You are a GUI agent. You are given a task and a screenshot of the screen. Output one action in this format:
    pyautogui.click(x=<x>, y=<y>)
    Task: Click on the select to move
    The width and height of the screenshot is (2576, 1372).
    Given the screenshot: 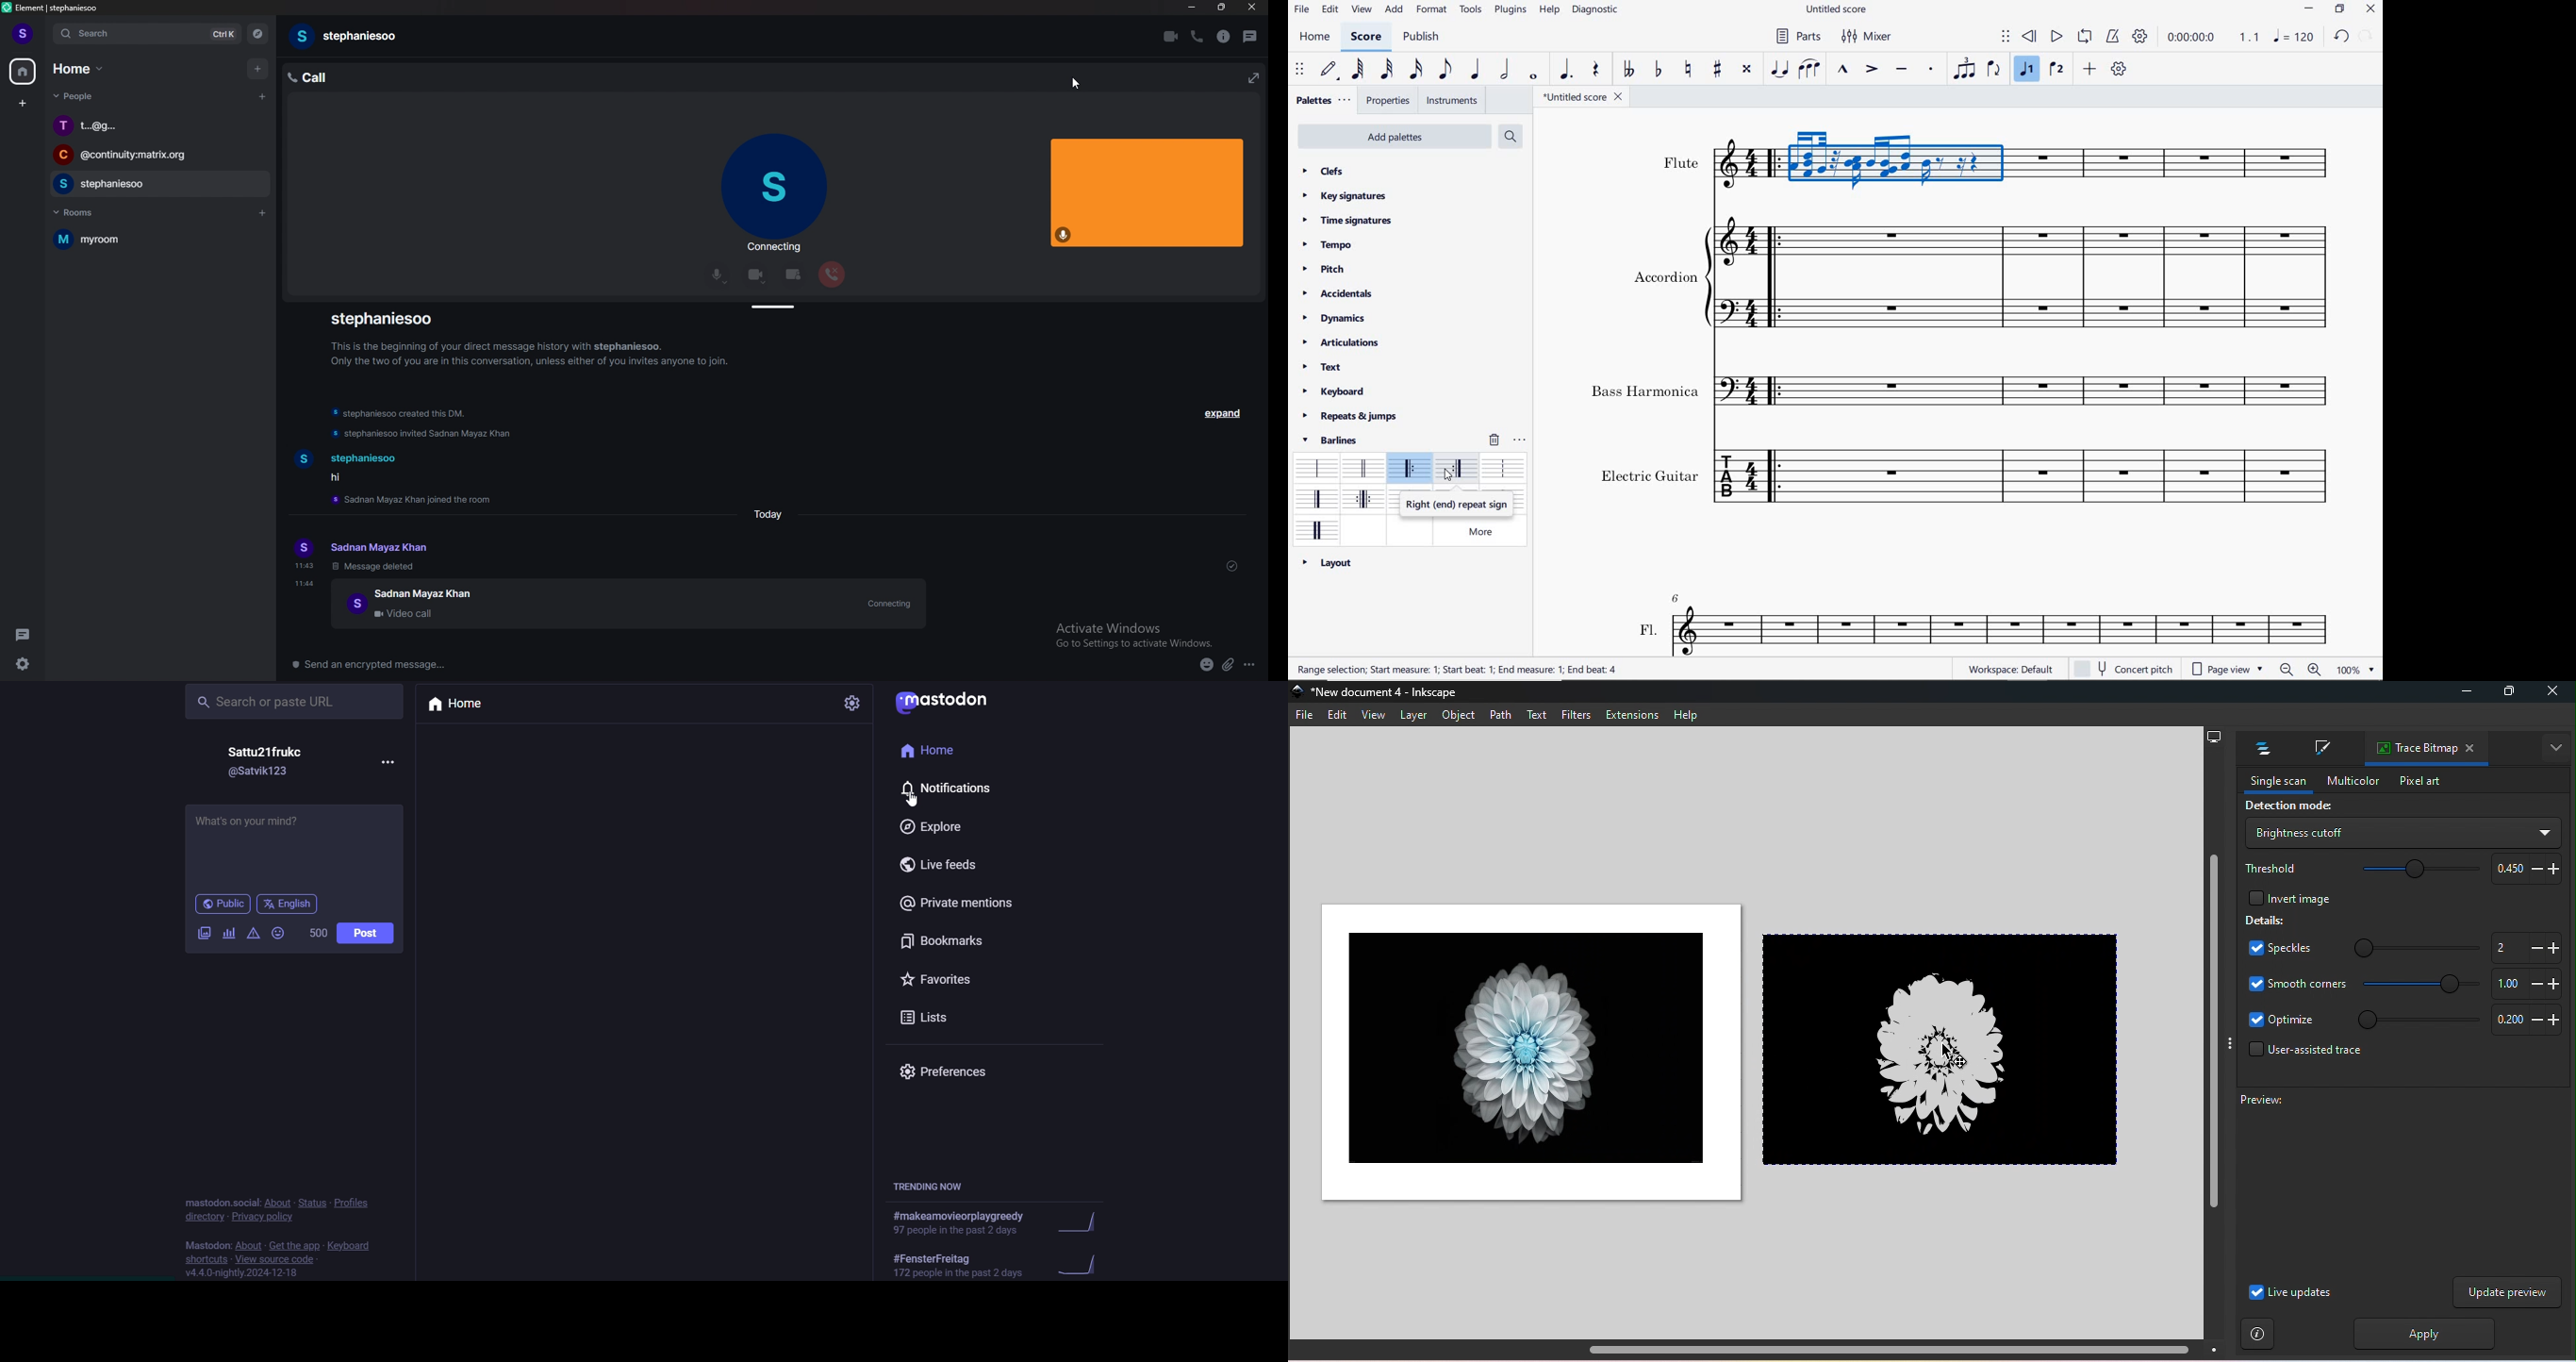 What is the action you would take?
    pyautogui.click(x=1300, y=70)
    